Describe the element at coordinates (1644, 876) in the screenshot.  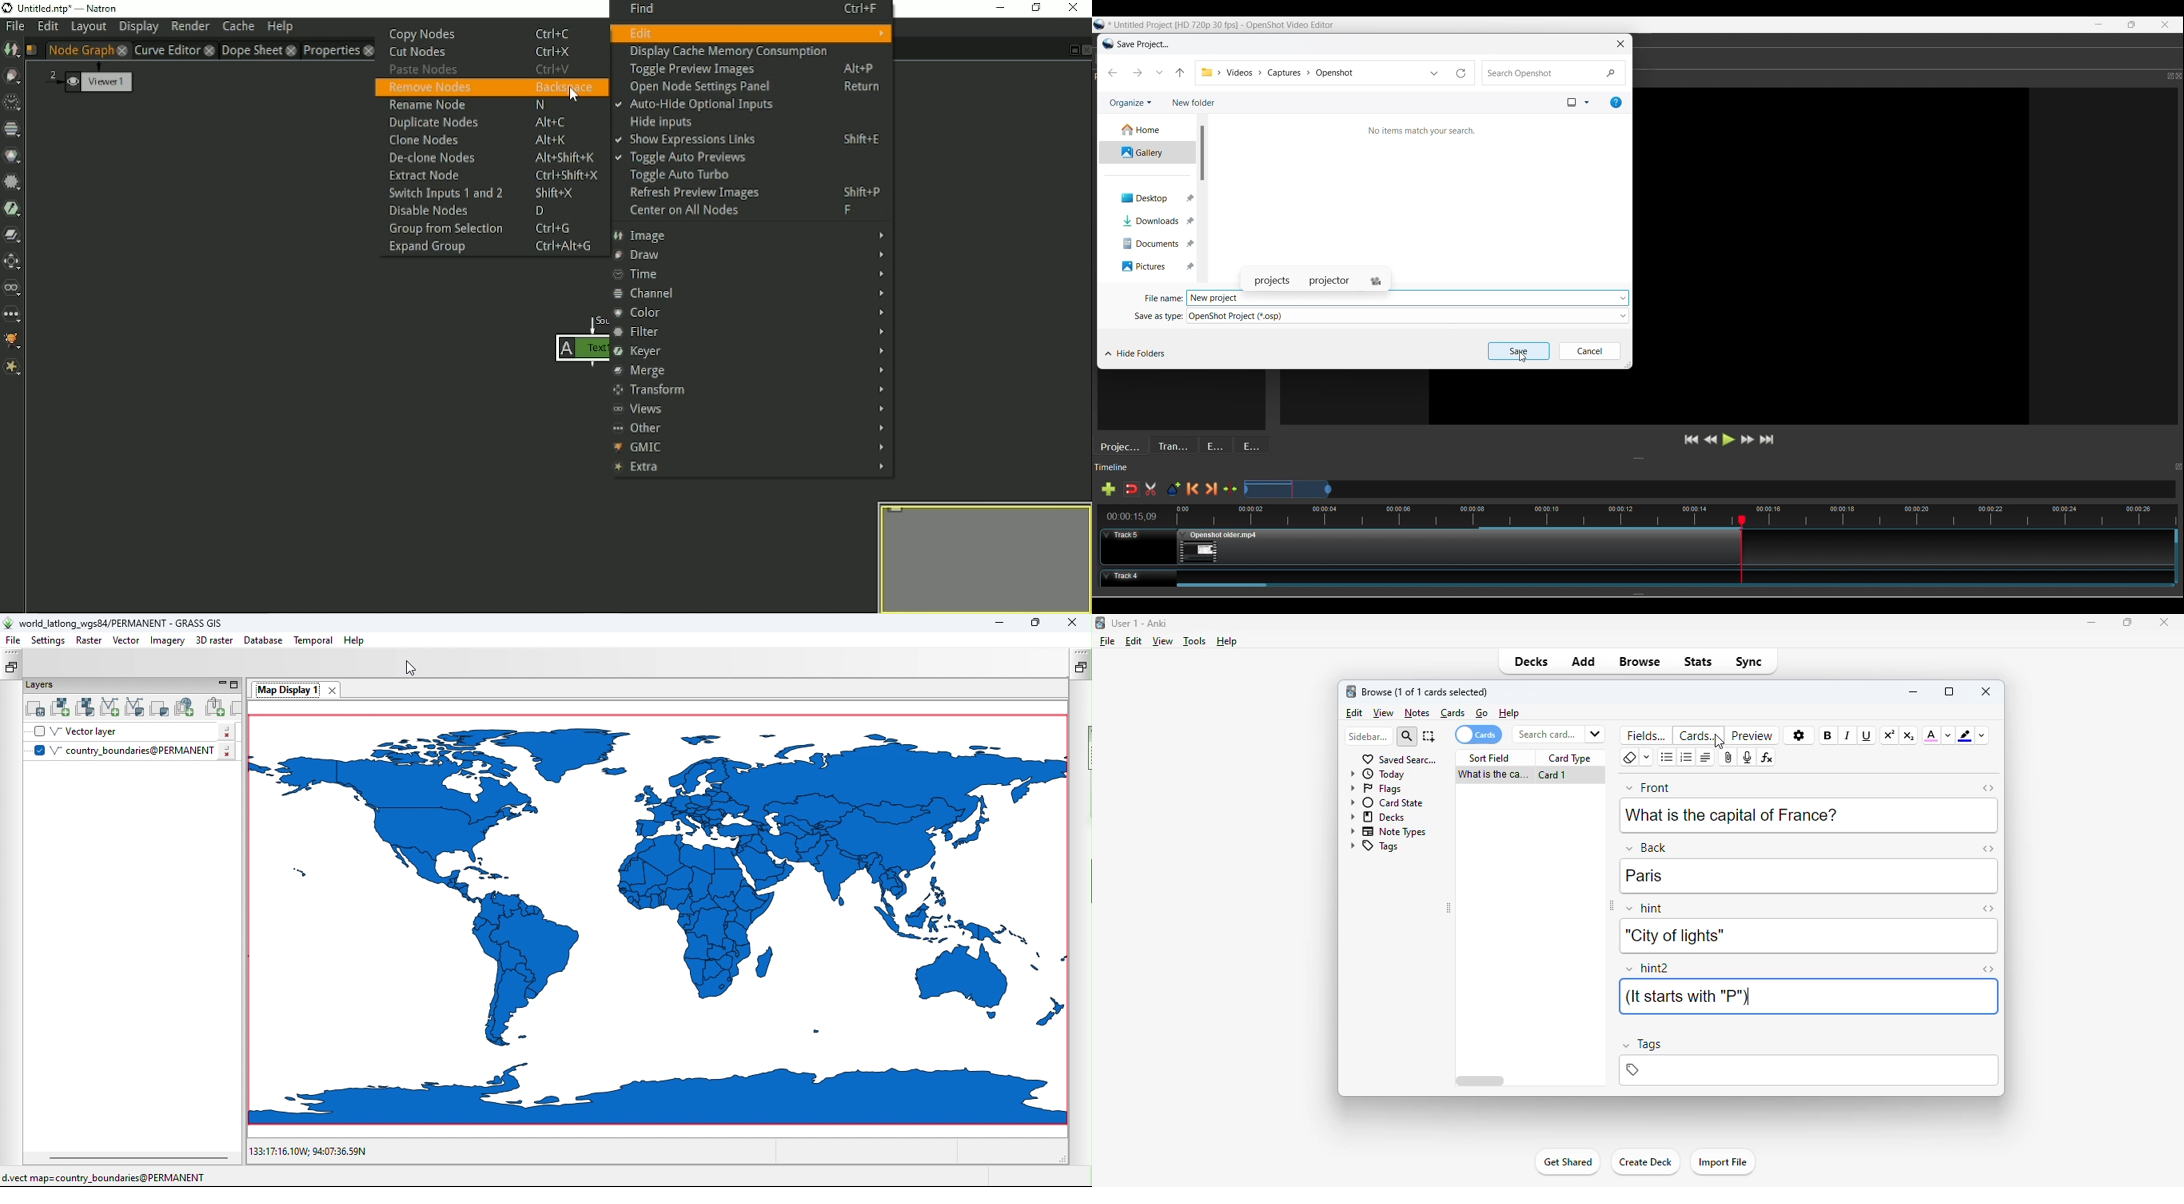
I see `paris` at that location.